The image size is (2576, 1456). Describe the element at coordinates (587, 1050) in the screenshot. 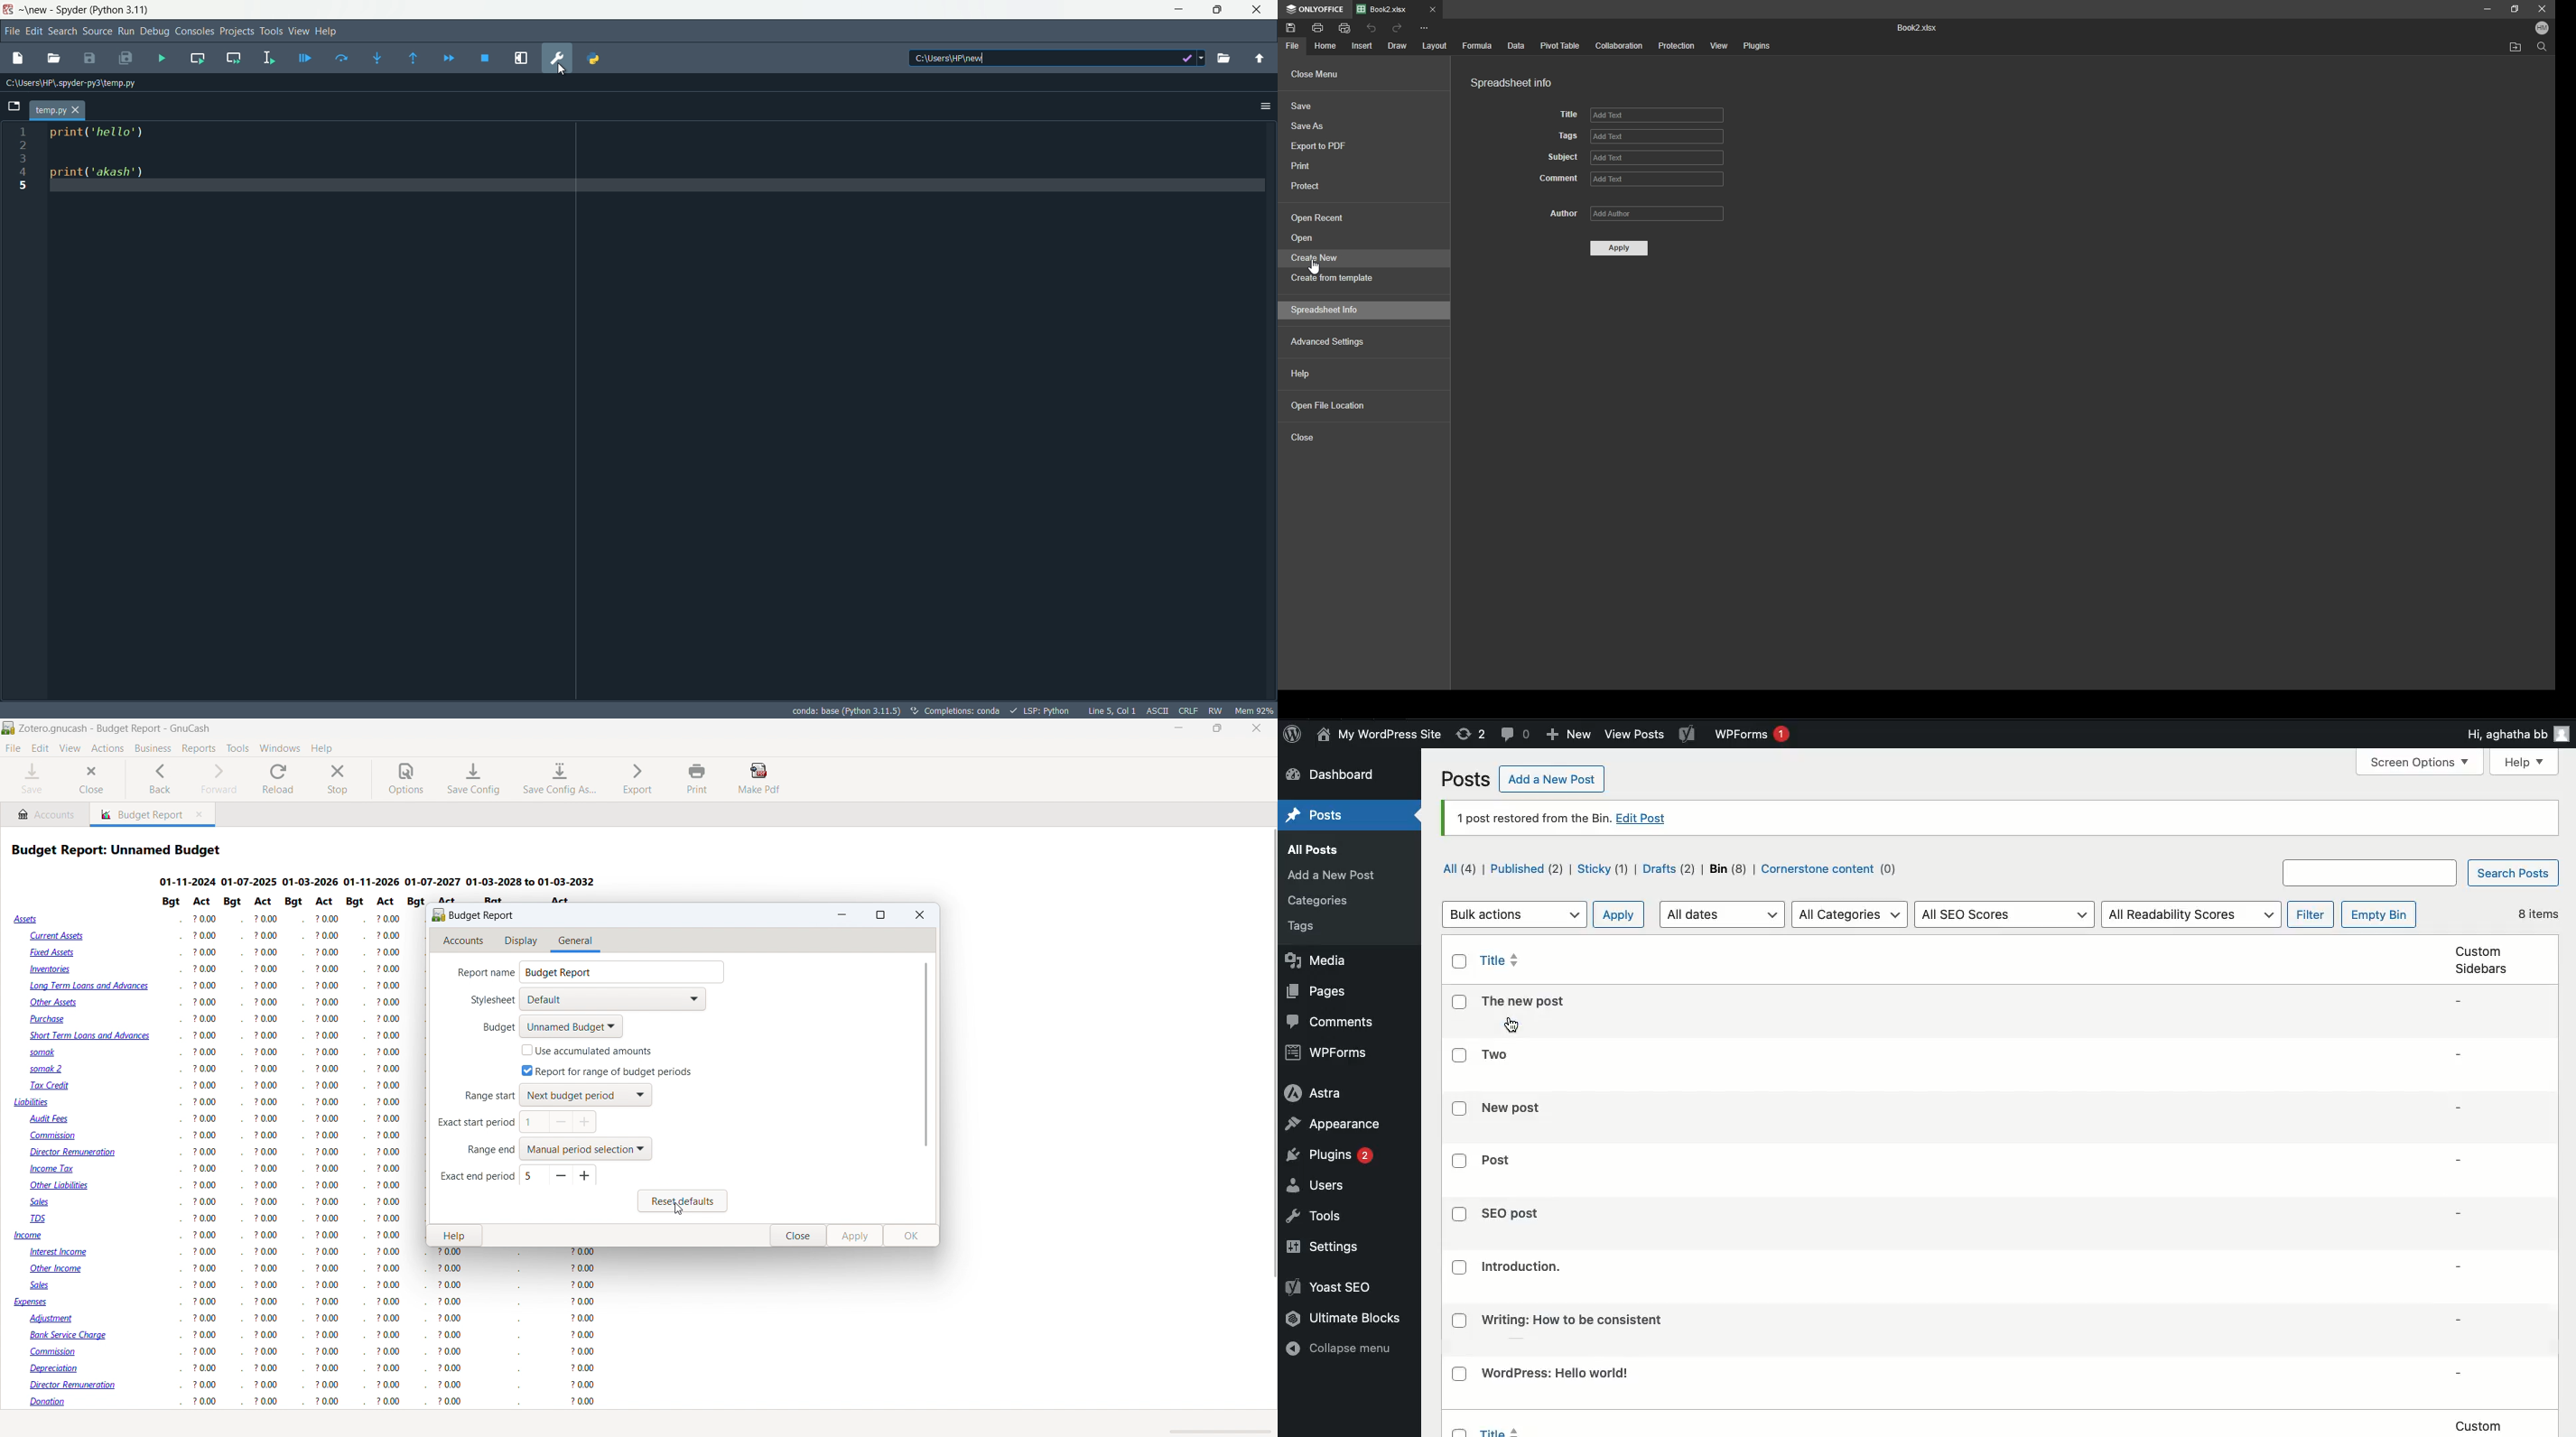

I see `use accumulated amounts` at that location.